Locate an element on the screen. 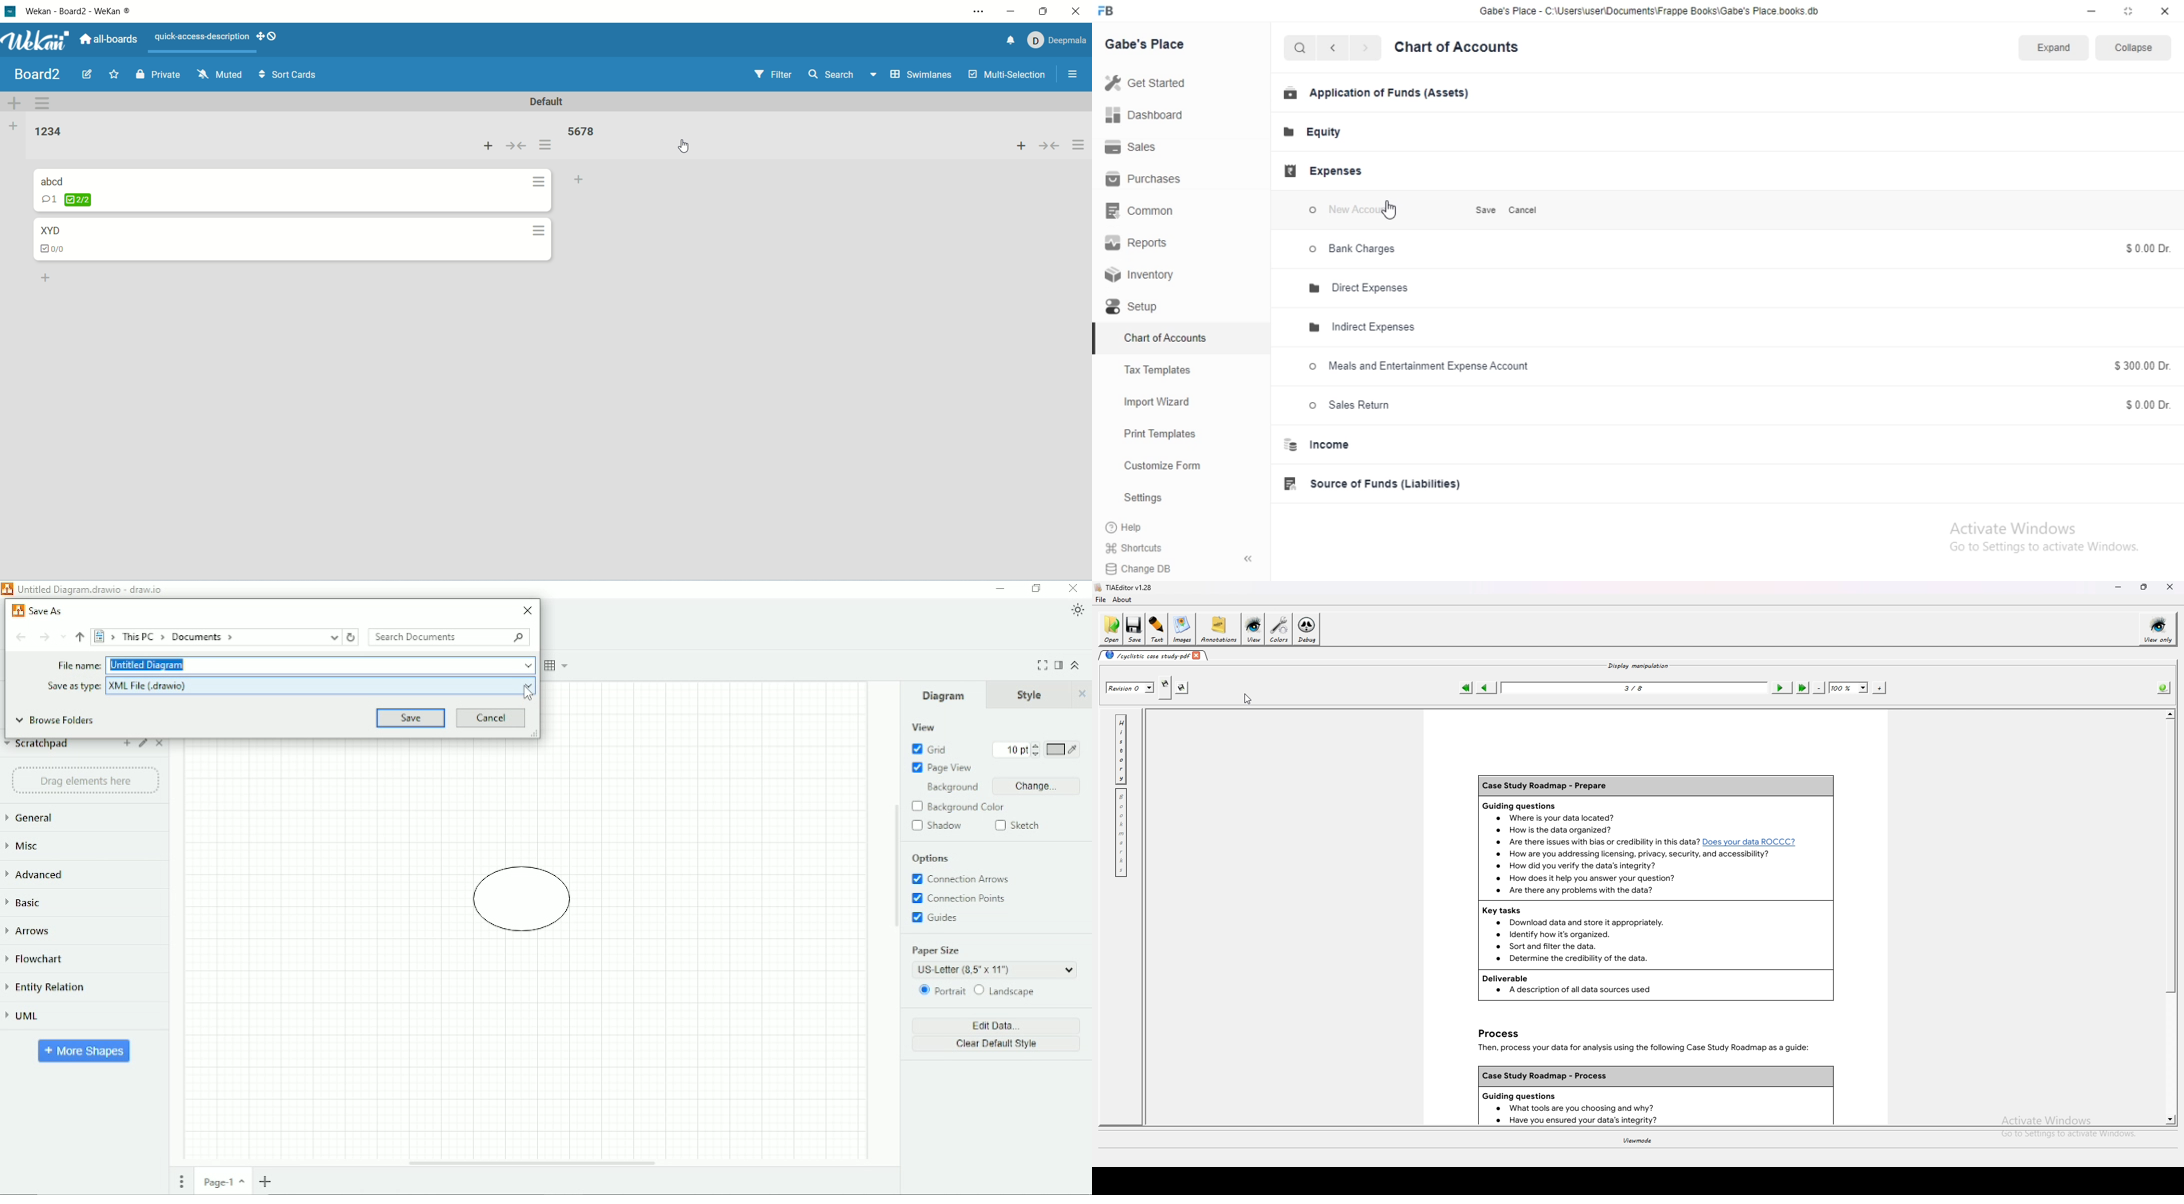 The height and width of the screenshot is (1204, 2184). Income is located at coordinates (1330, 447).